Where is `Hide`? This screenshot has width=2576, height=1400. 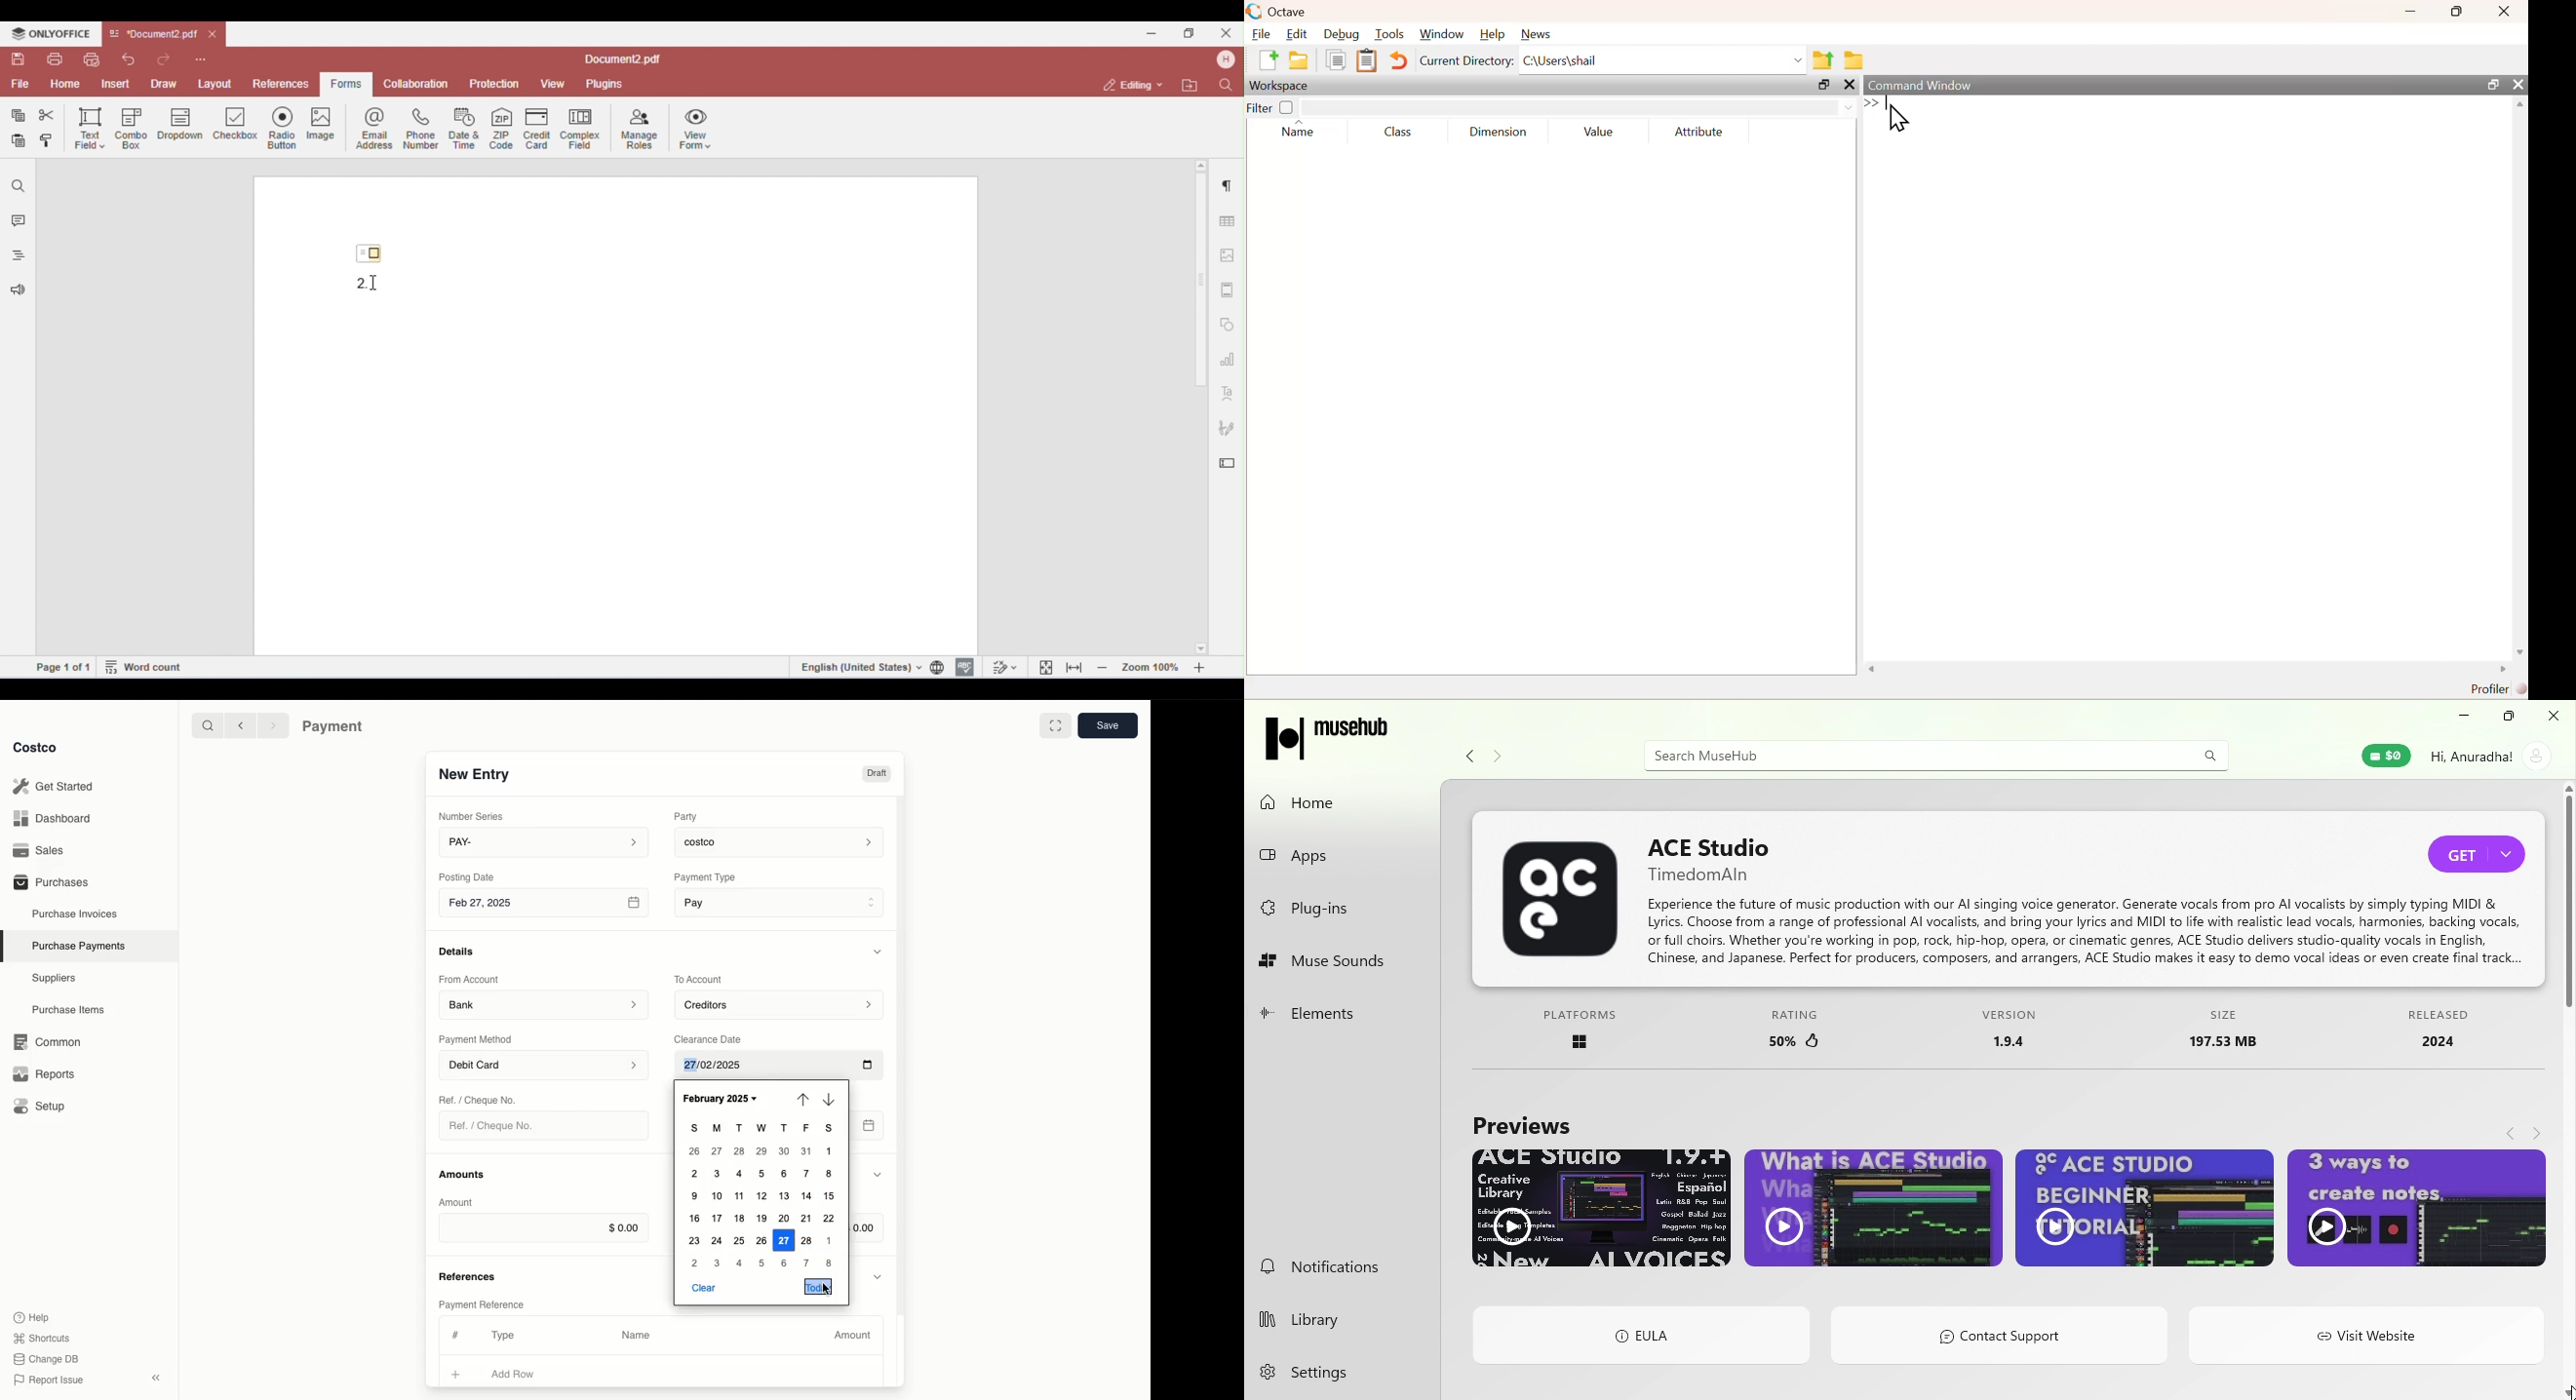
Hide is located at coordinates (877, 1175).